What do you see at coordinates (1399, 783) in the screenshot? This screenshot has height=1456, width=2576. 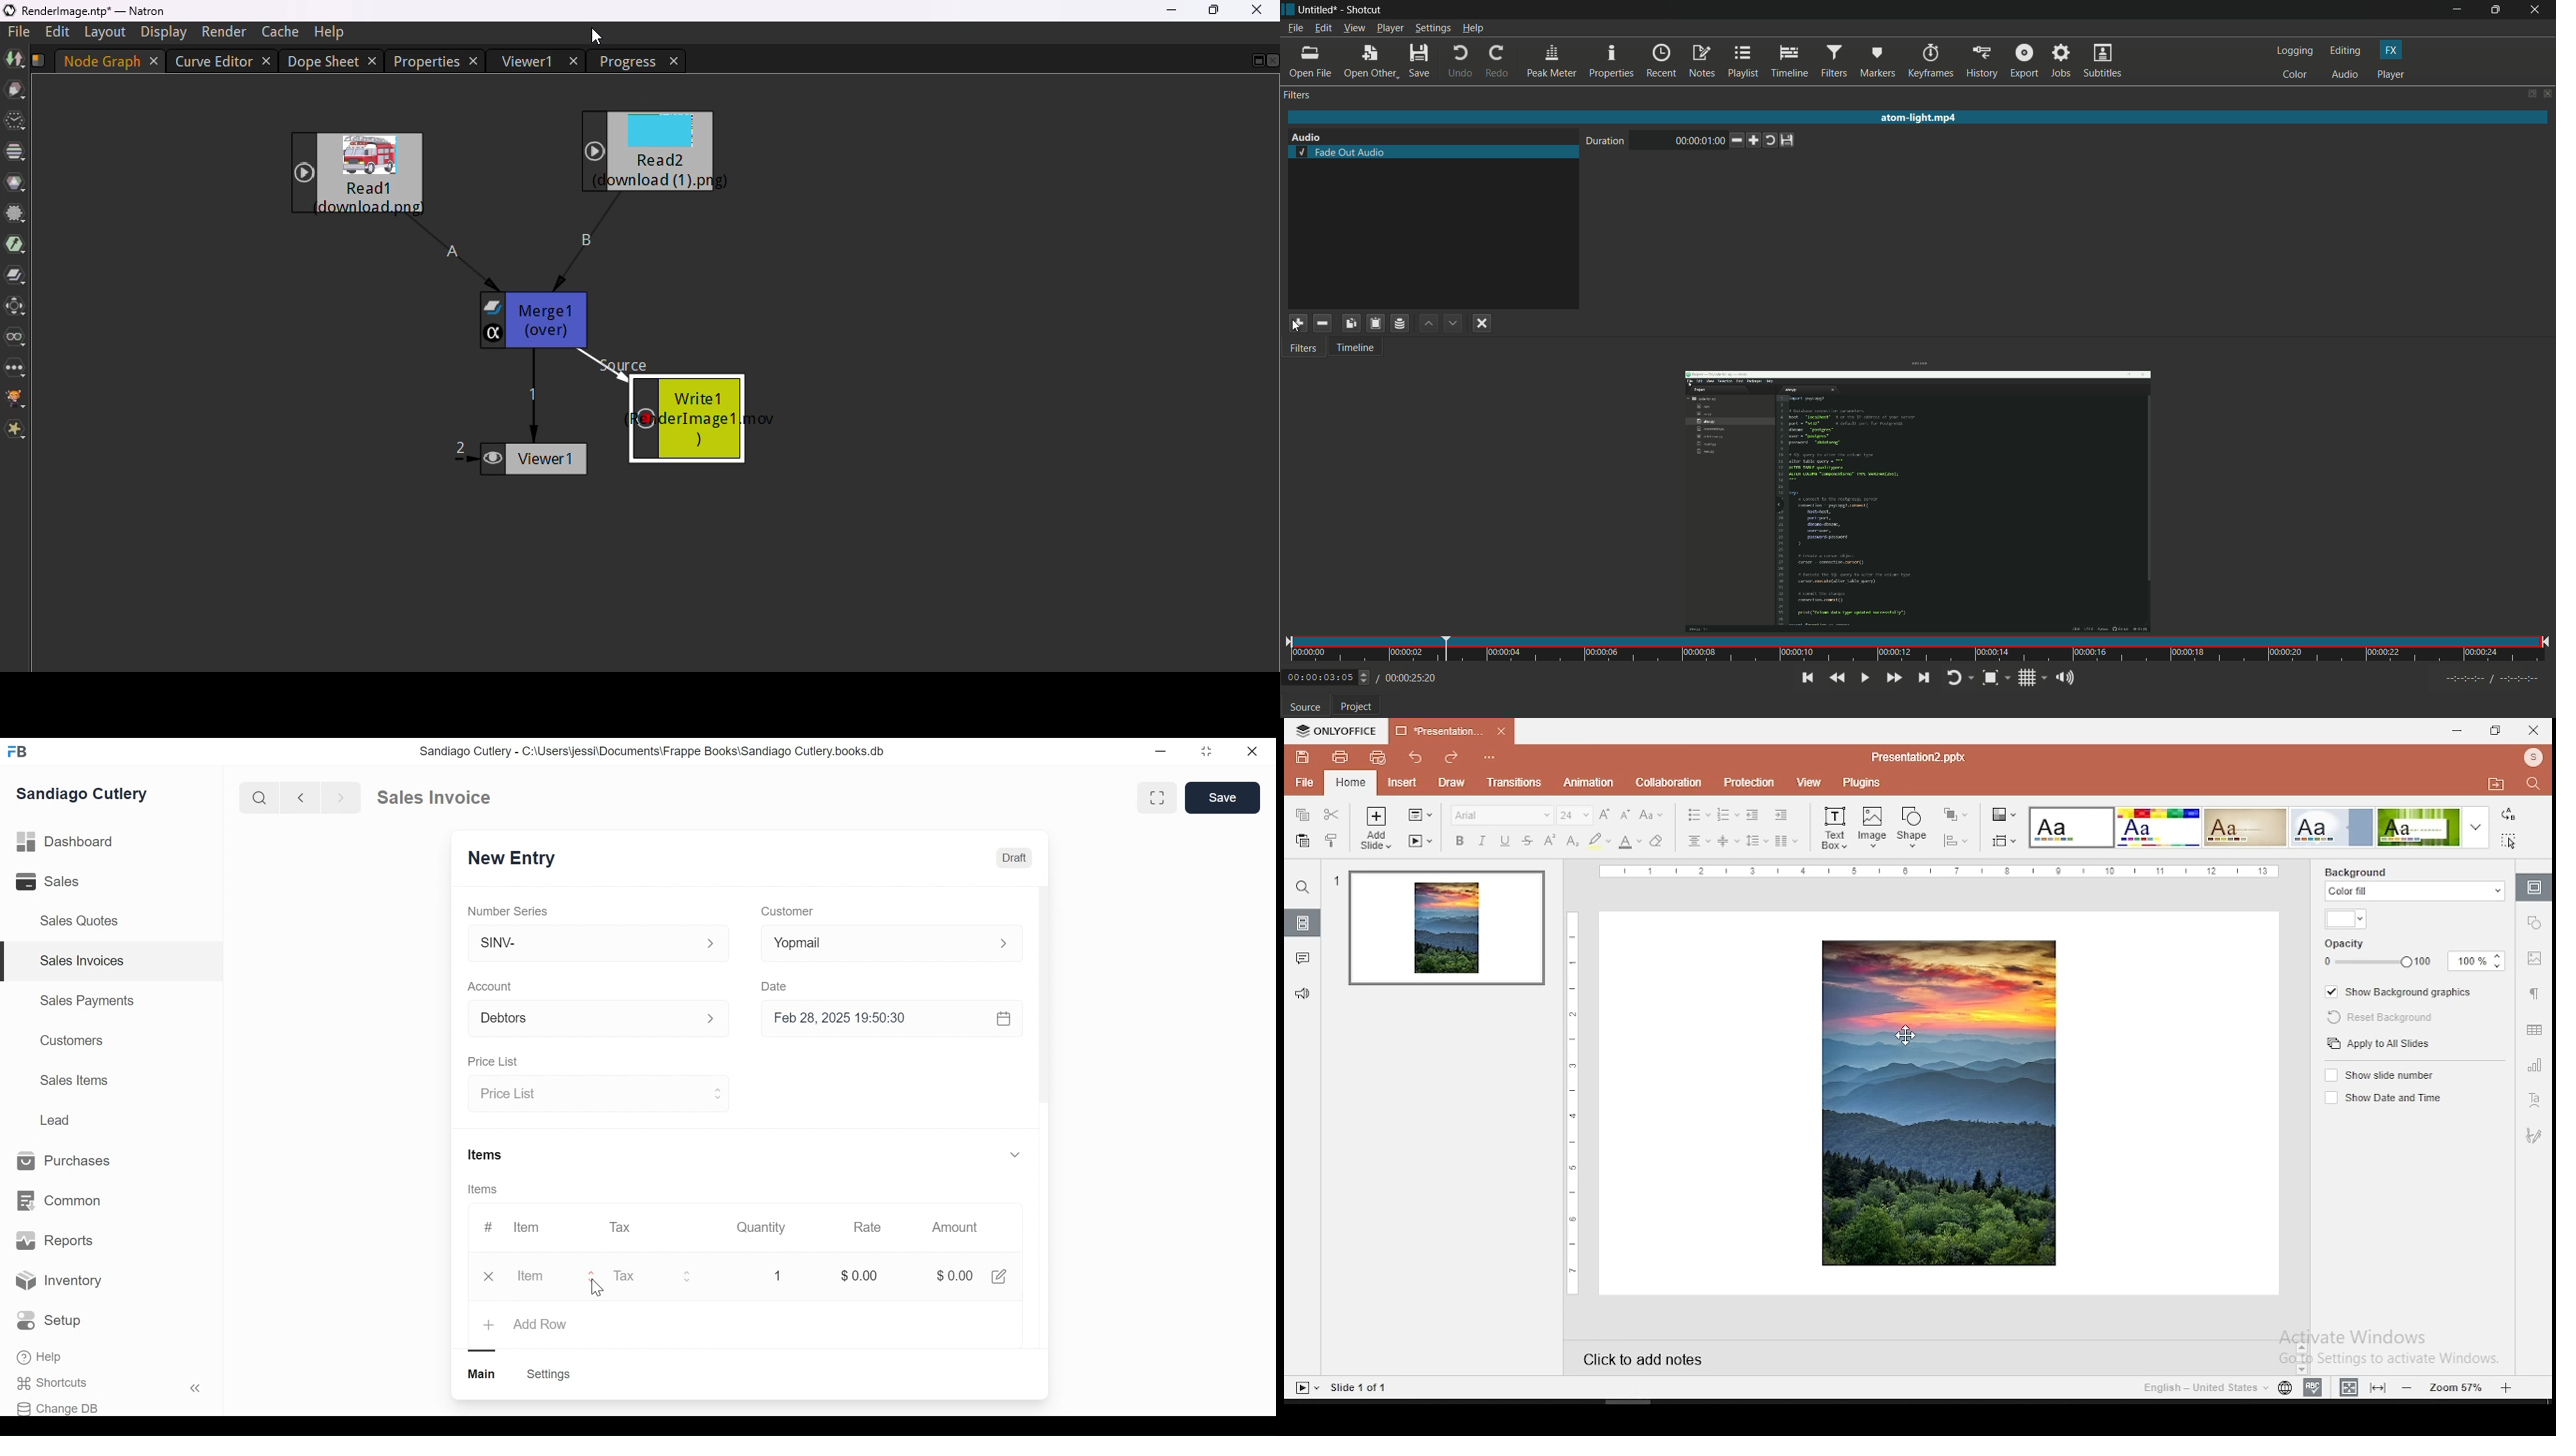 I see `insert` at bounding box center [1399, 783].